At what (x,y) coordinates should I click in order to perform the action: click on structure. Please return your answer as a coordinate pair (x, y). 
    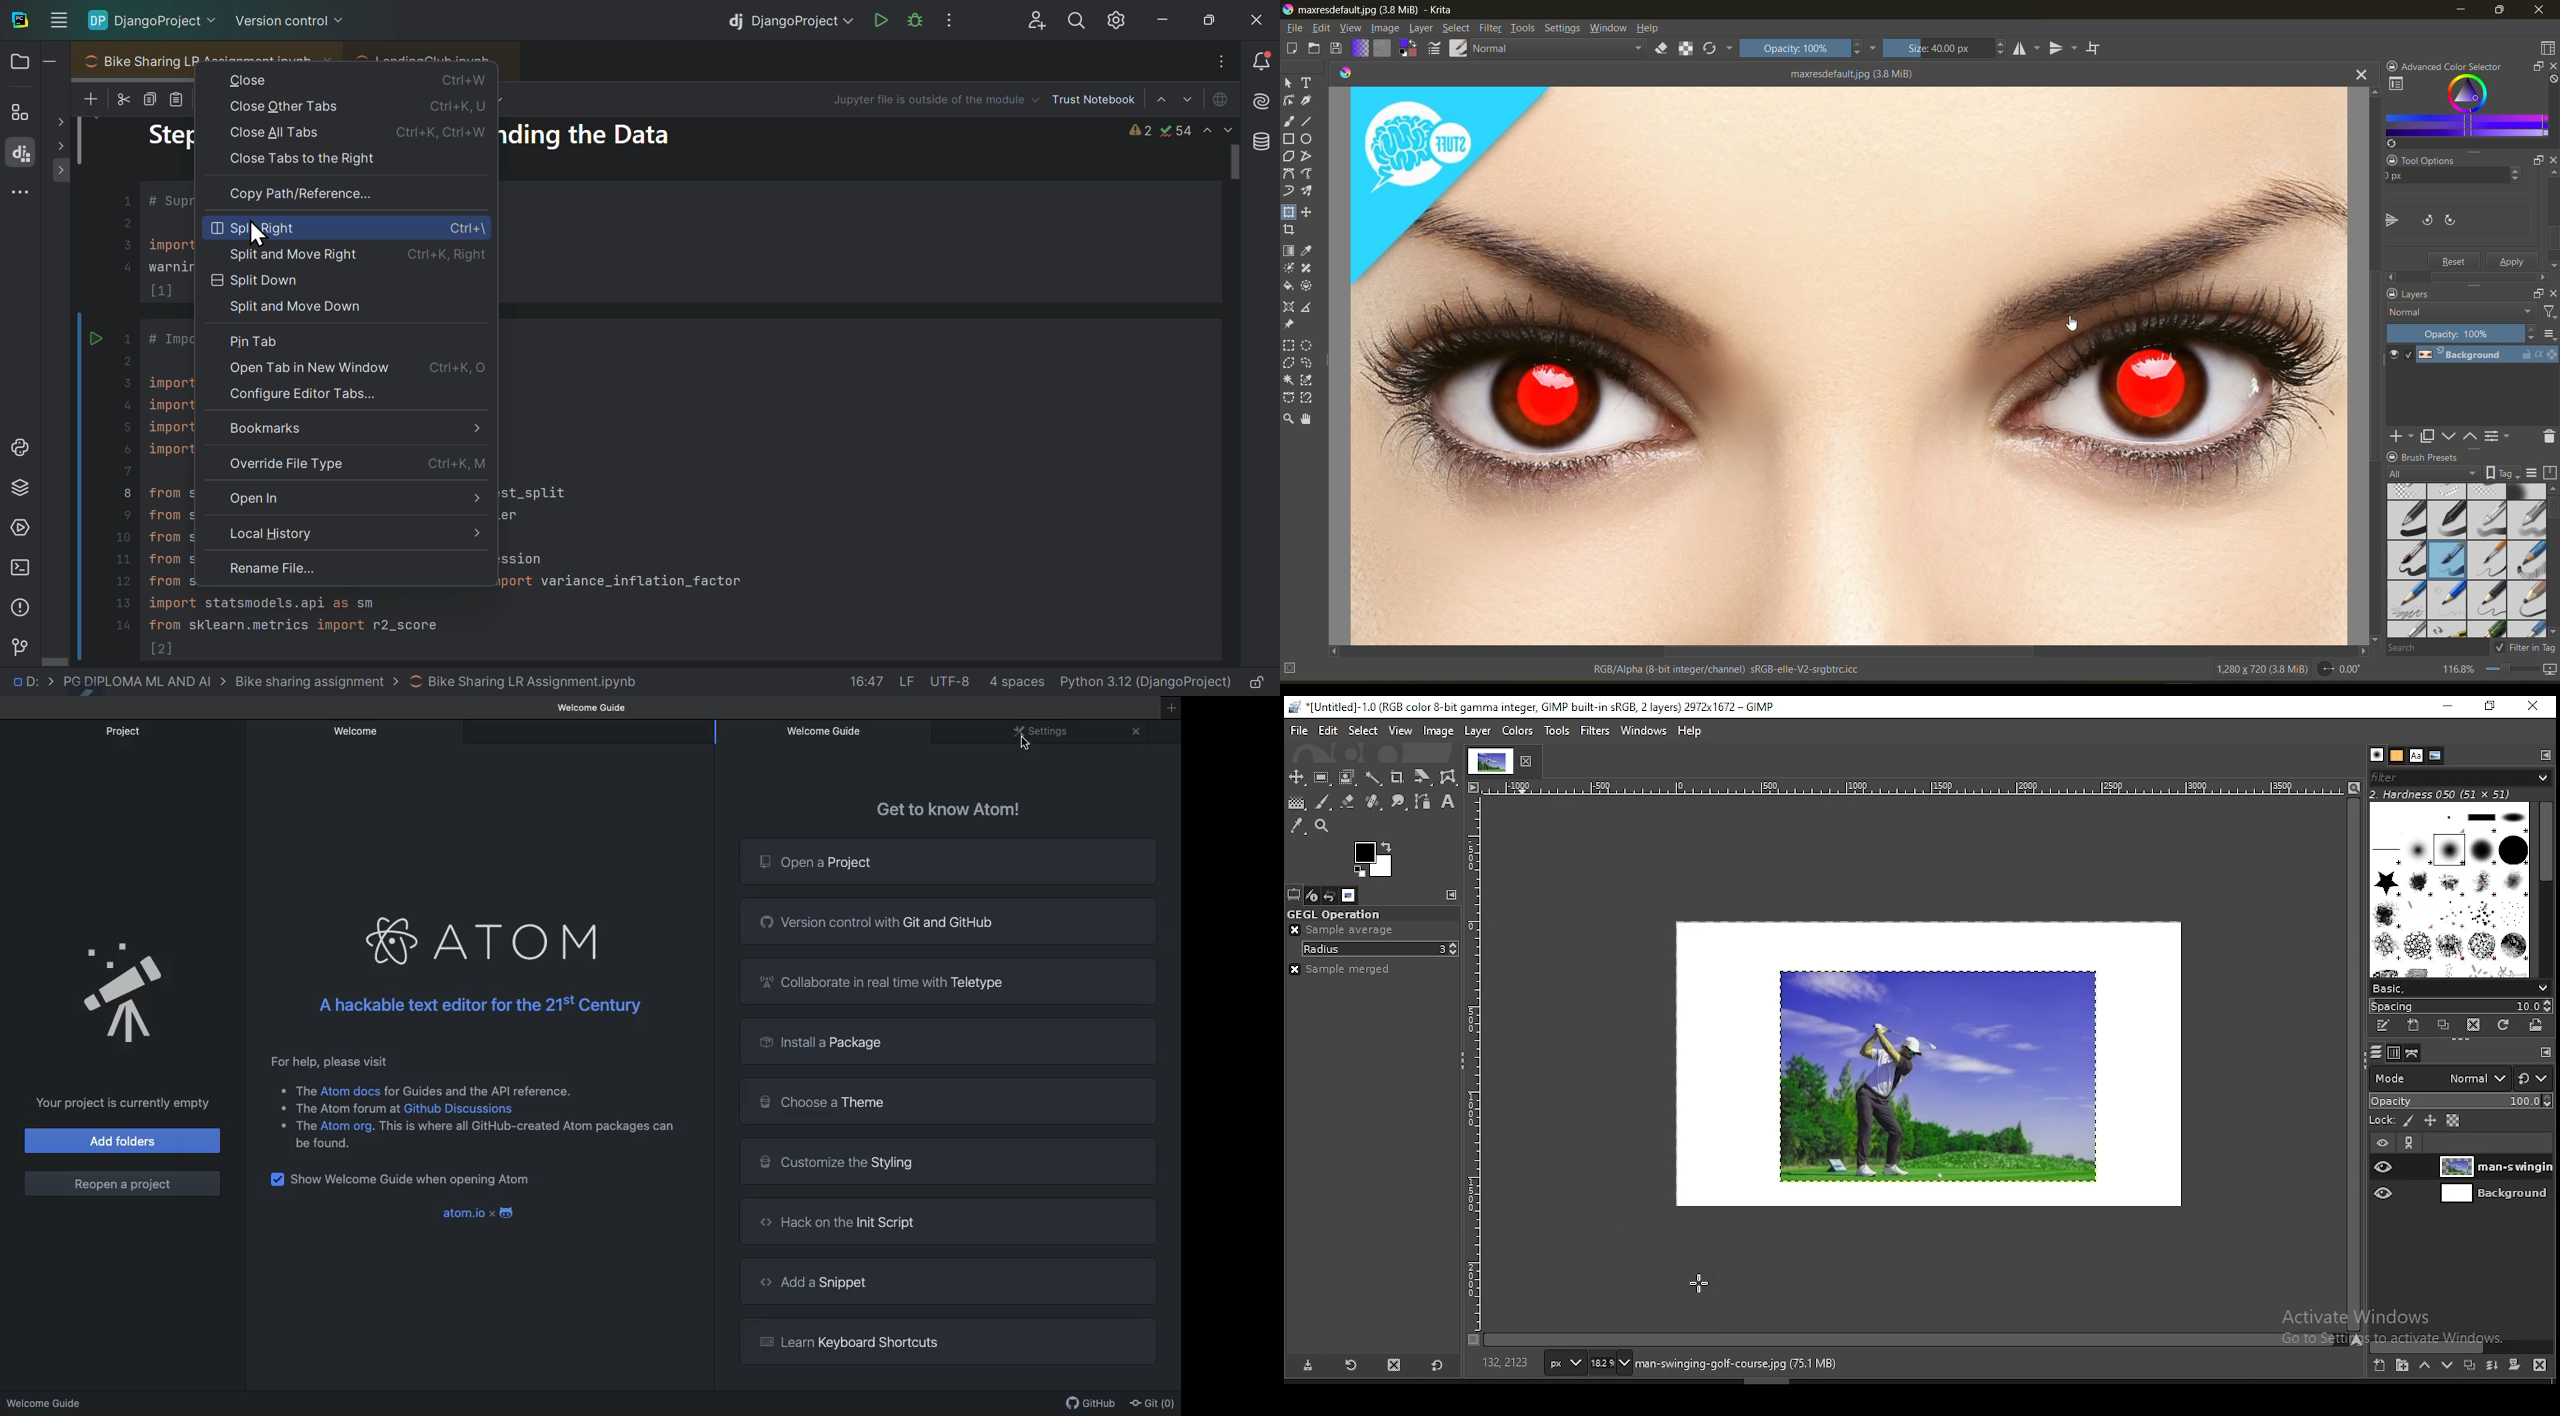
    Looking at the image, I should click on (24, 111).